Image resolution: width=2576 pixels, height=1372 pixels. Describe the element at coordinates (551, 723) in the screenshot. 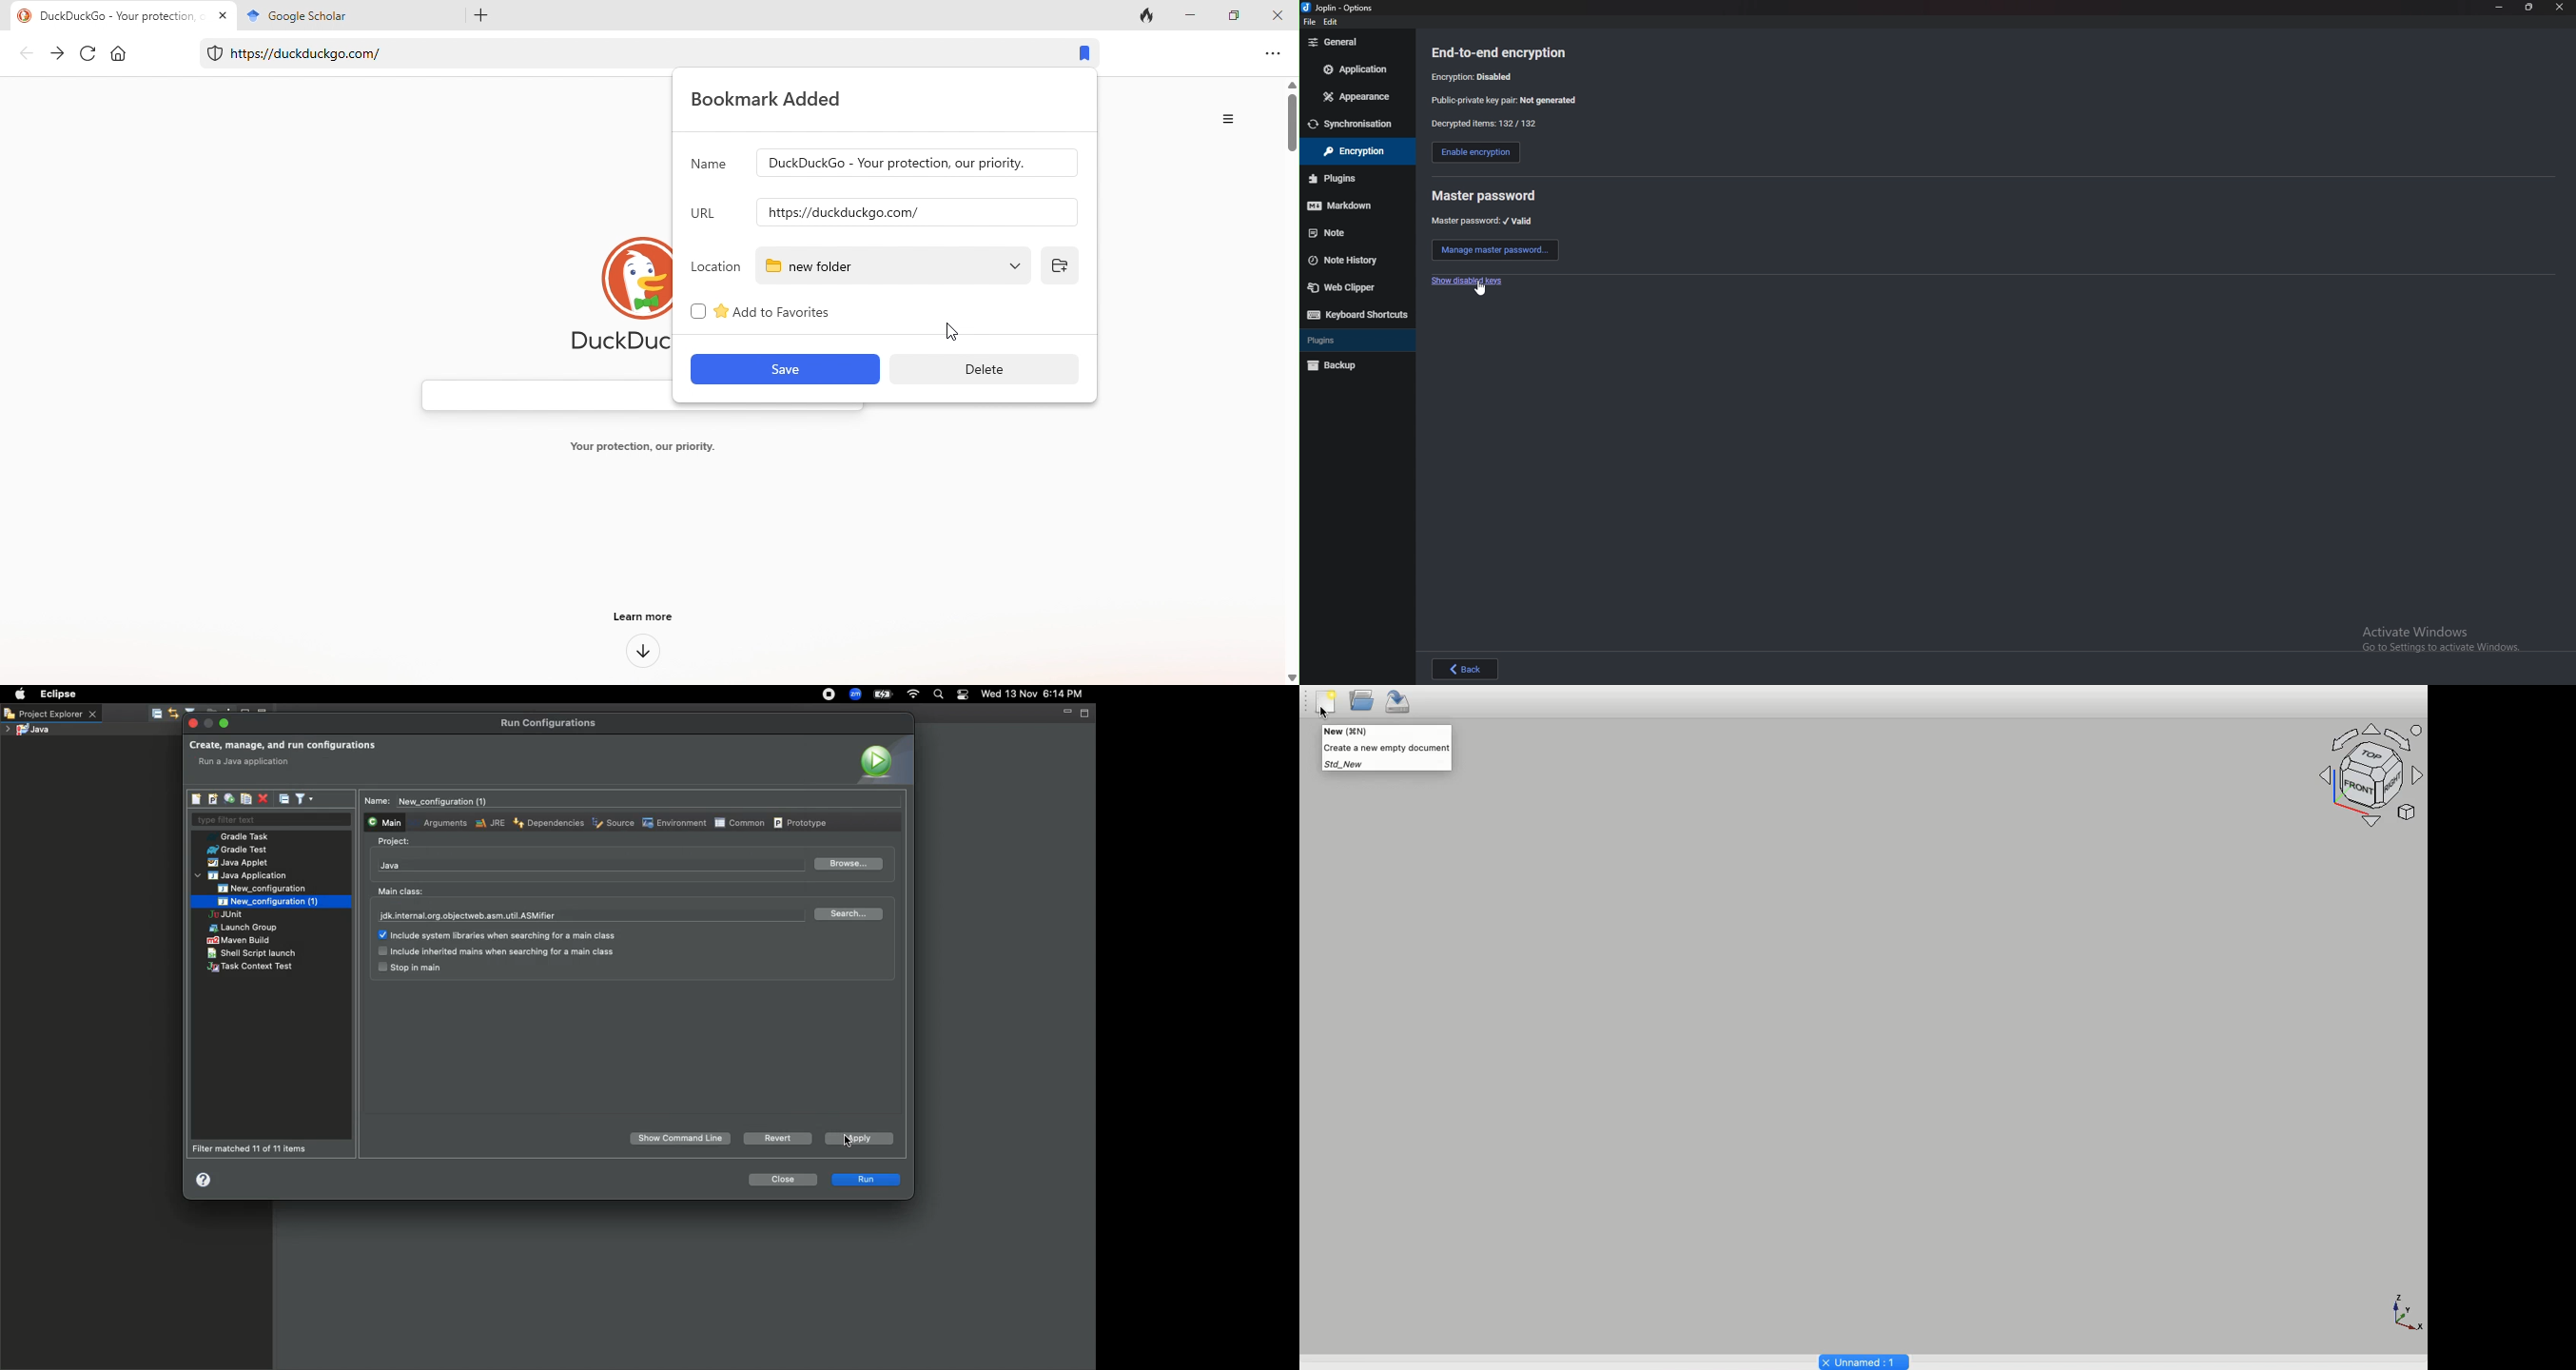

I see `Run configurations` at that location.